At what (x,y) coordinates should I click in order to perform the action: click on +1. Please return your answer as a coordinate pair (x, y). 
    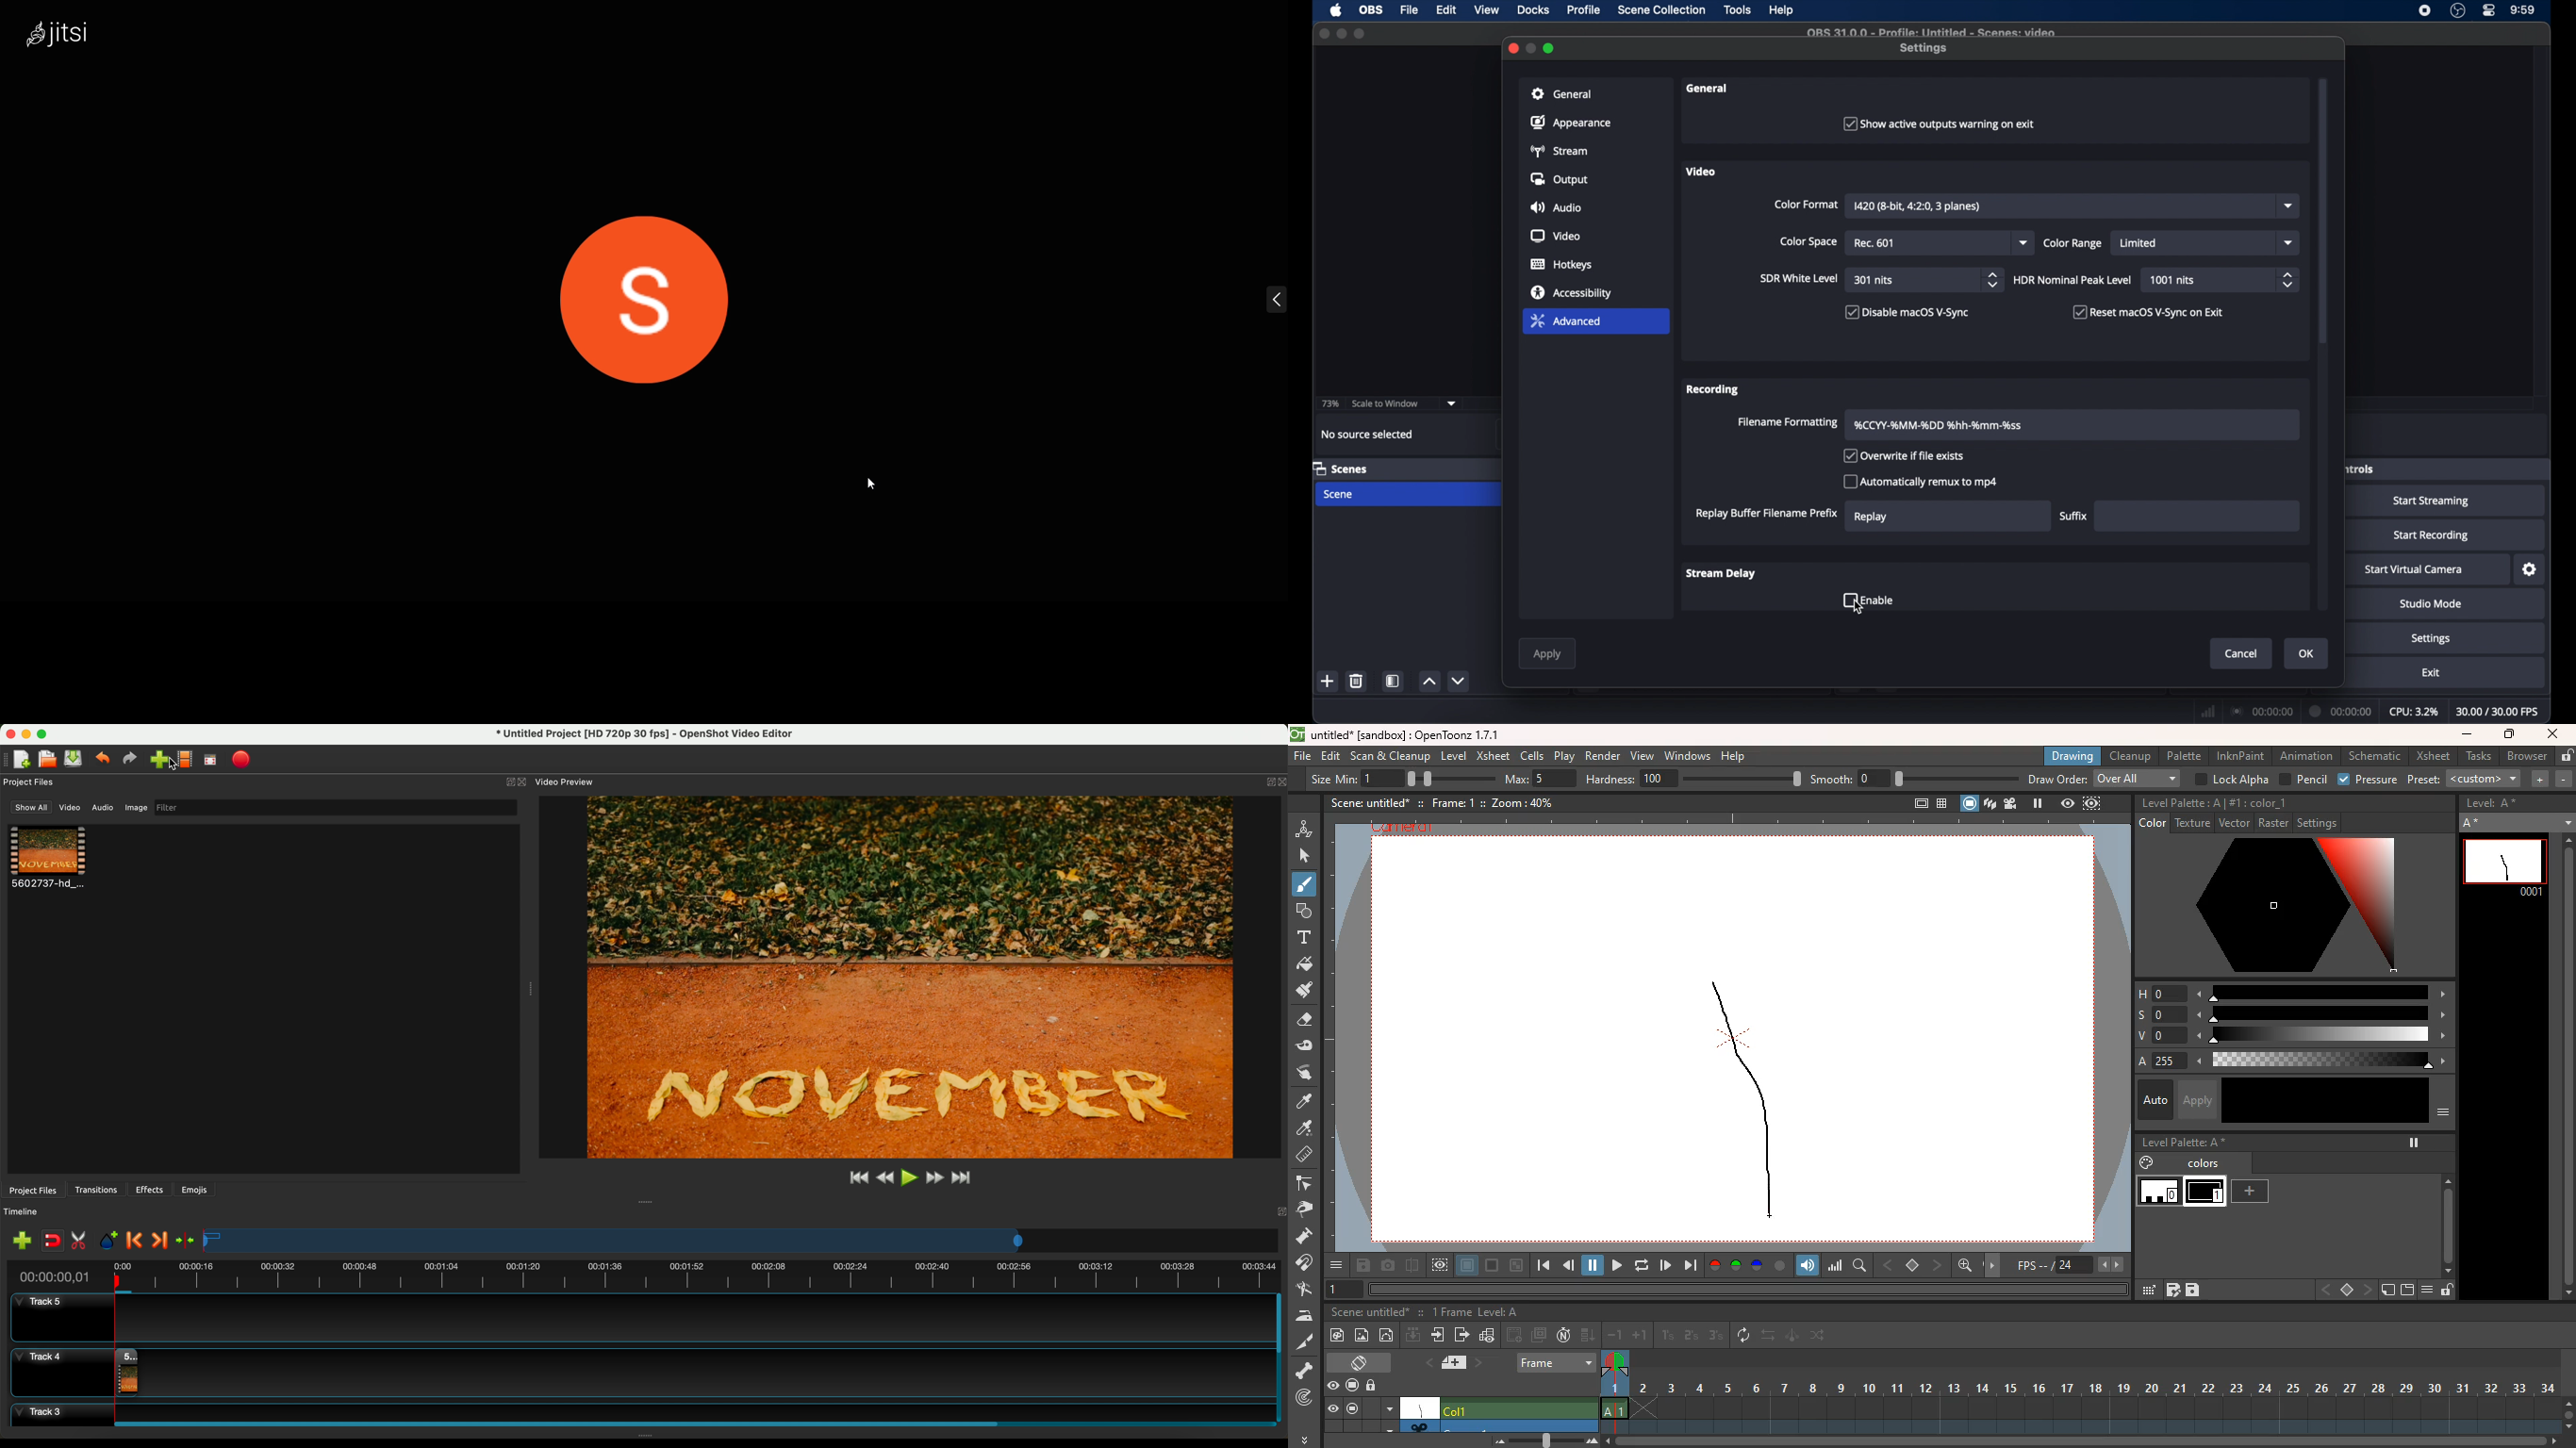
    Looking at the image, I should click on (1641, 1337).